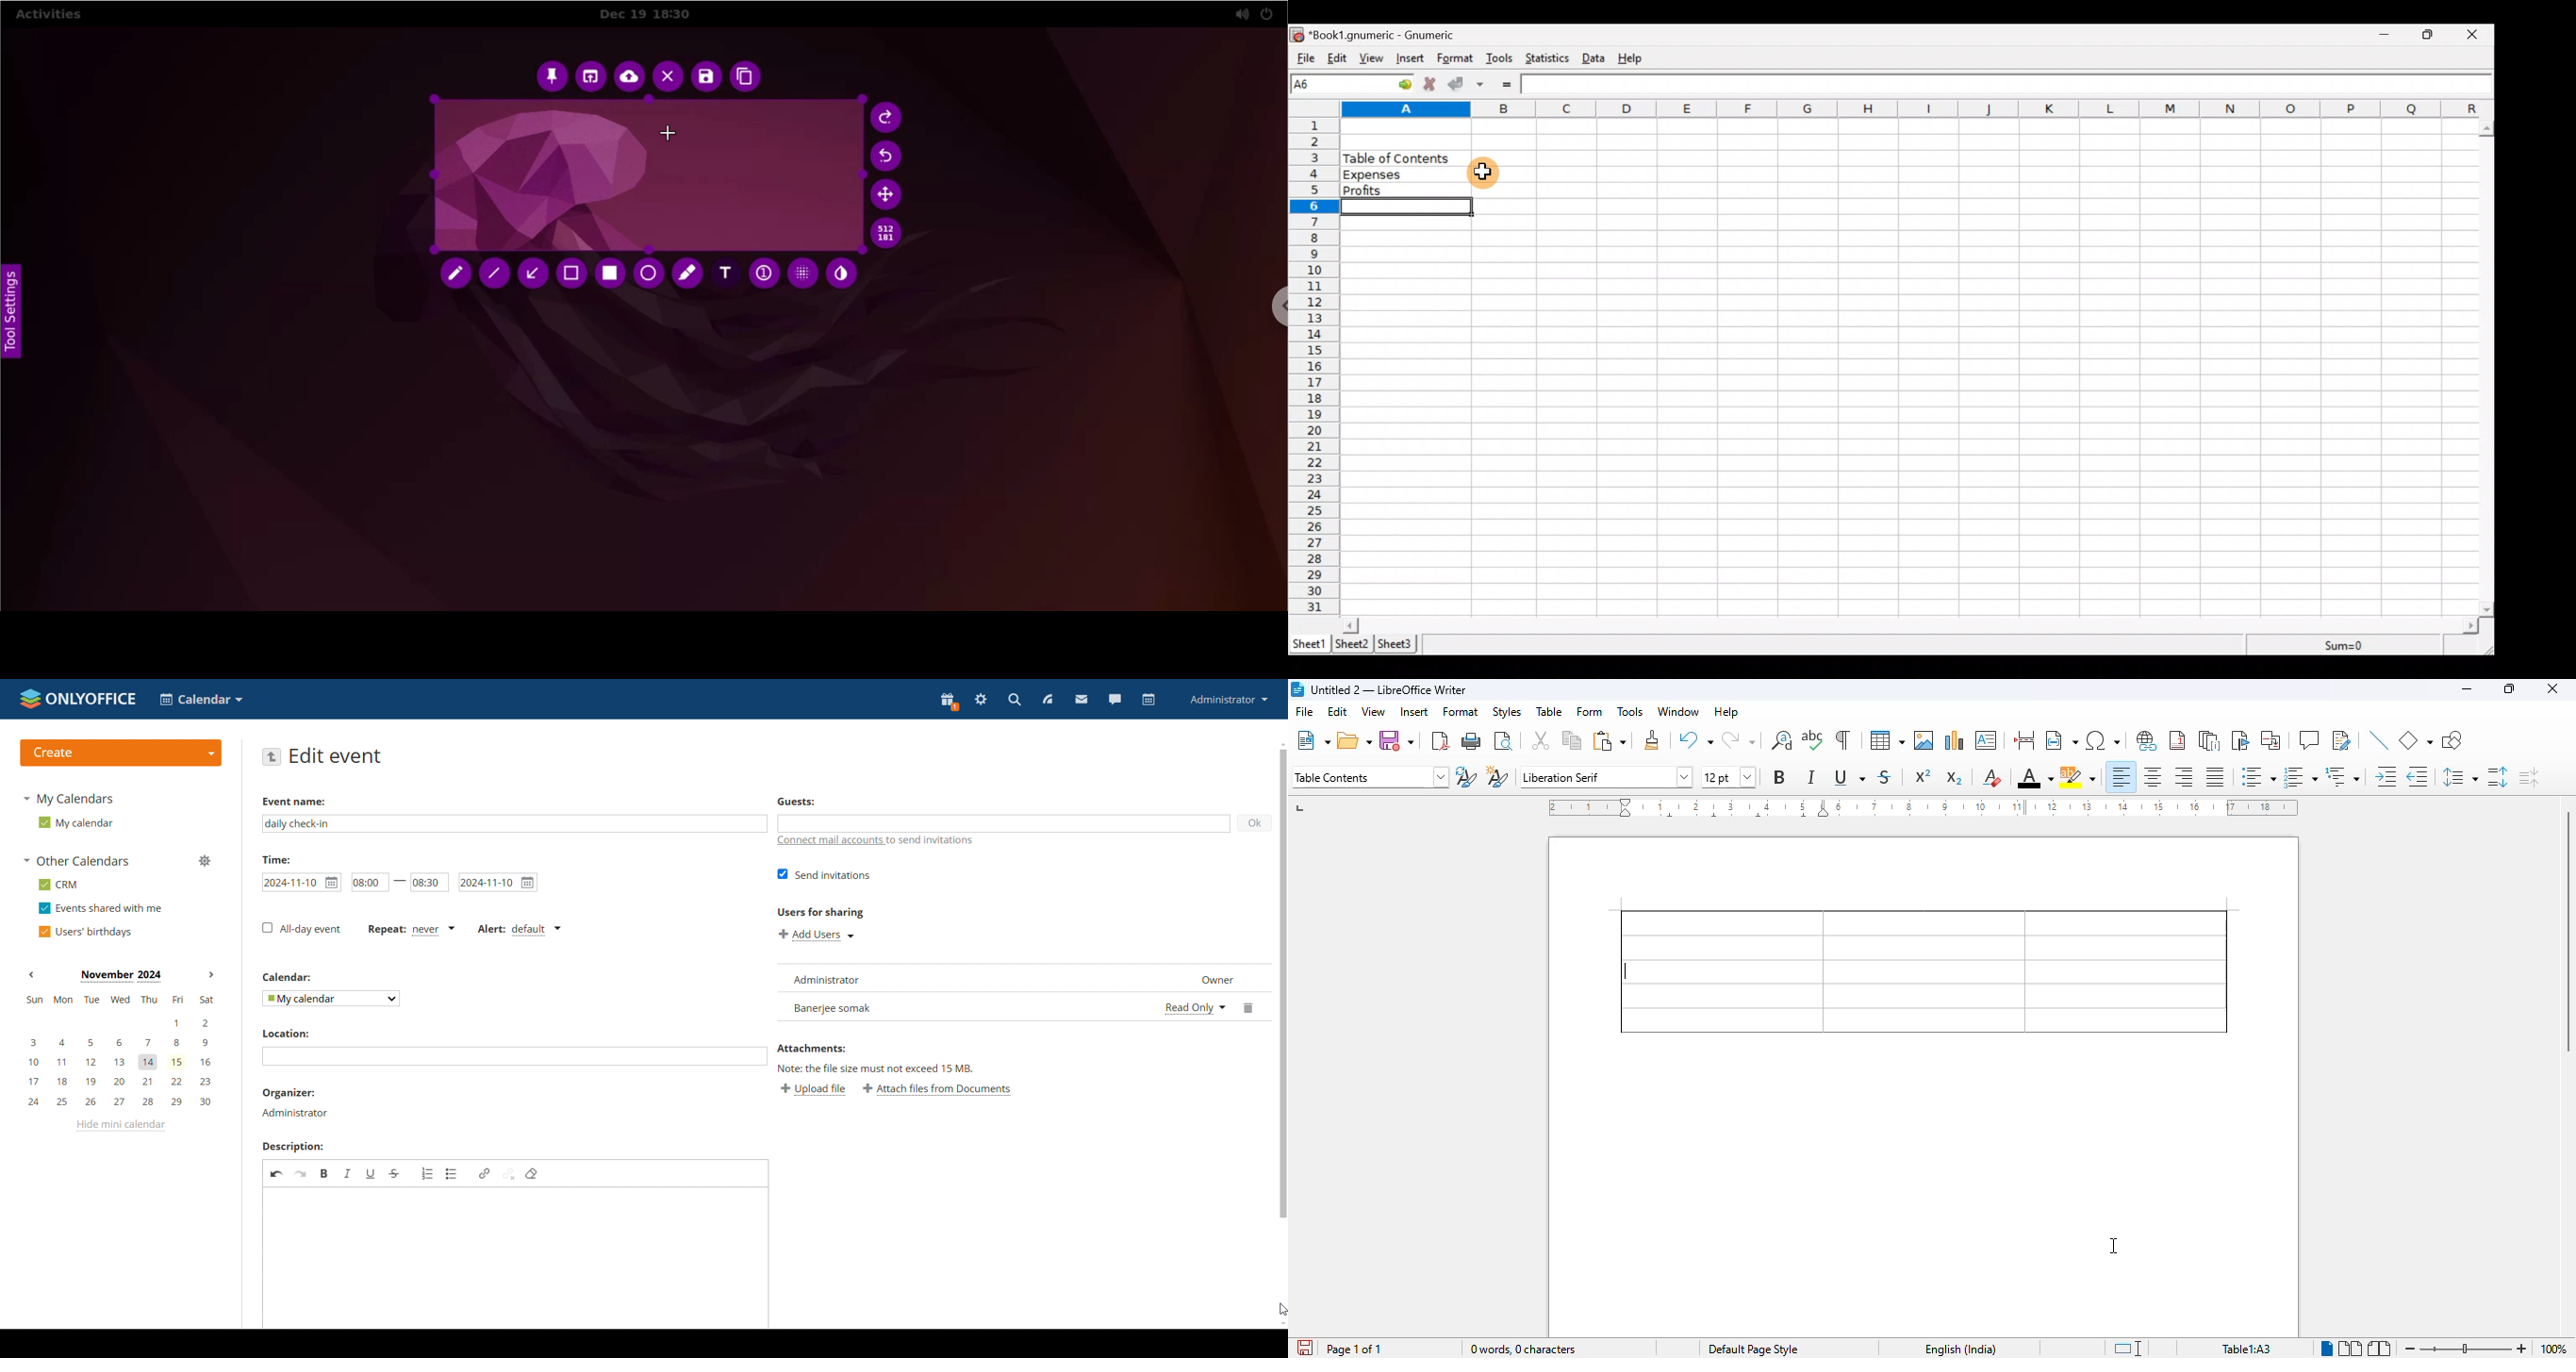 This screenshot has height=1372, width=2576. Describe the element at coordinates (2024, 739) in the screenshot. I see `insert page break` at that location.